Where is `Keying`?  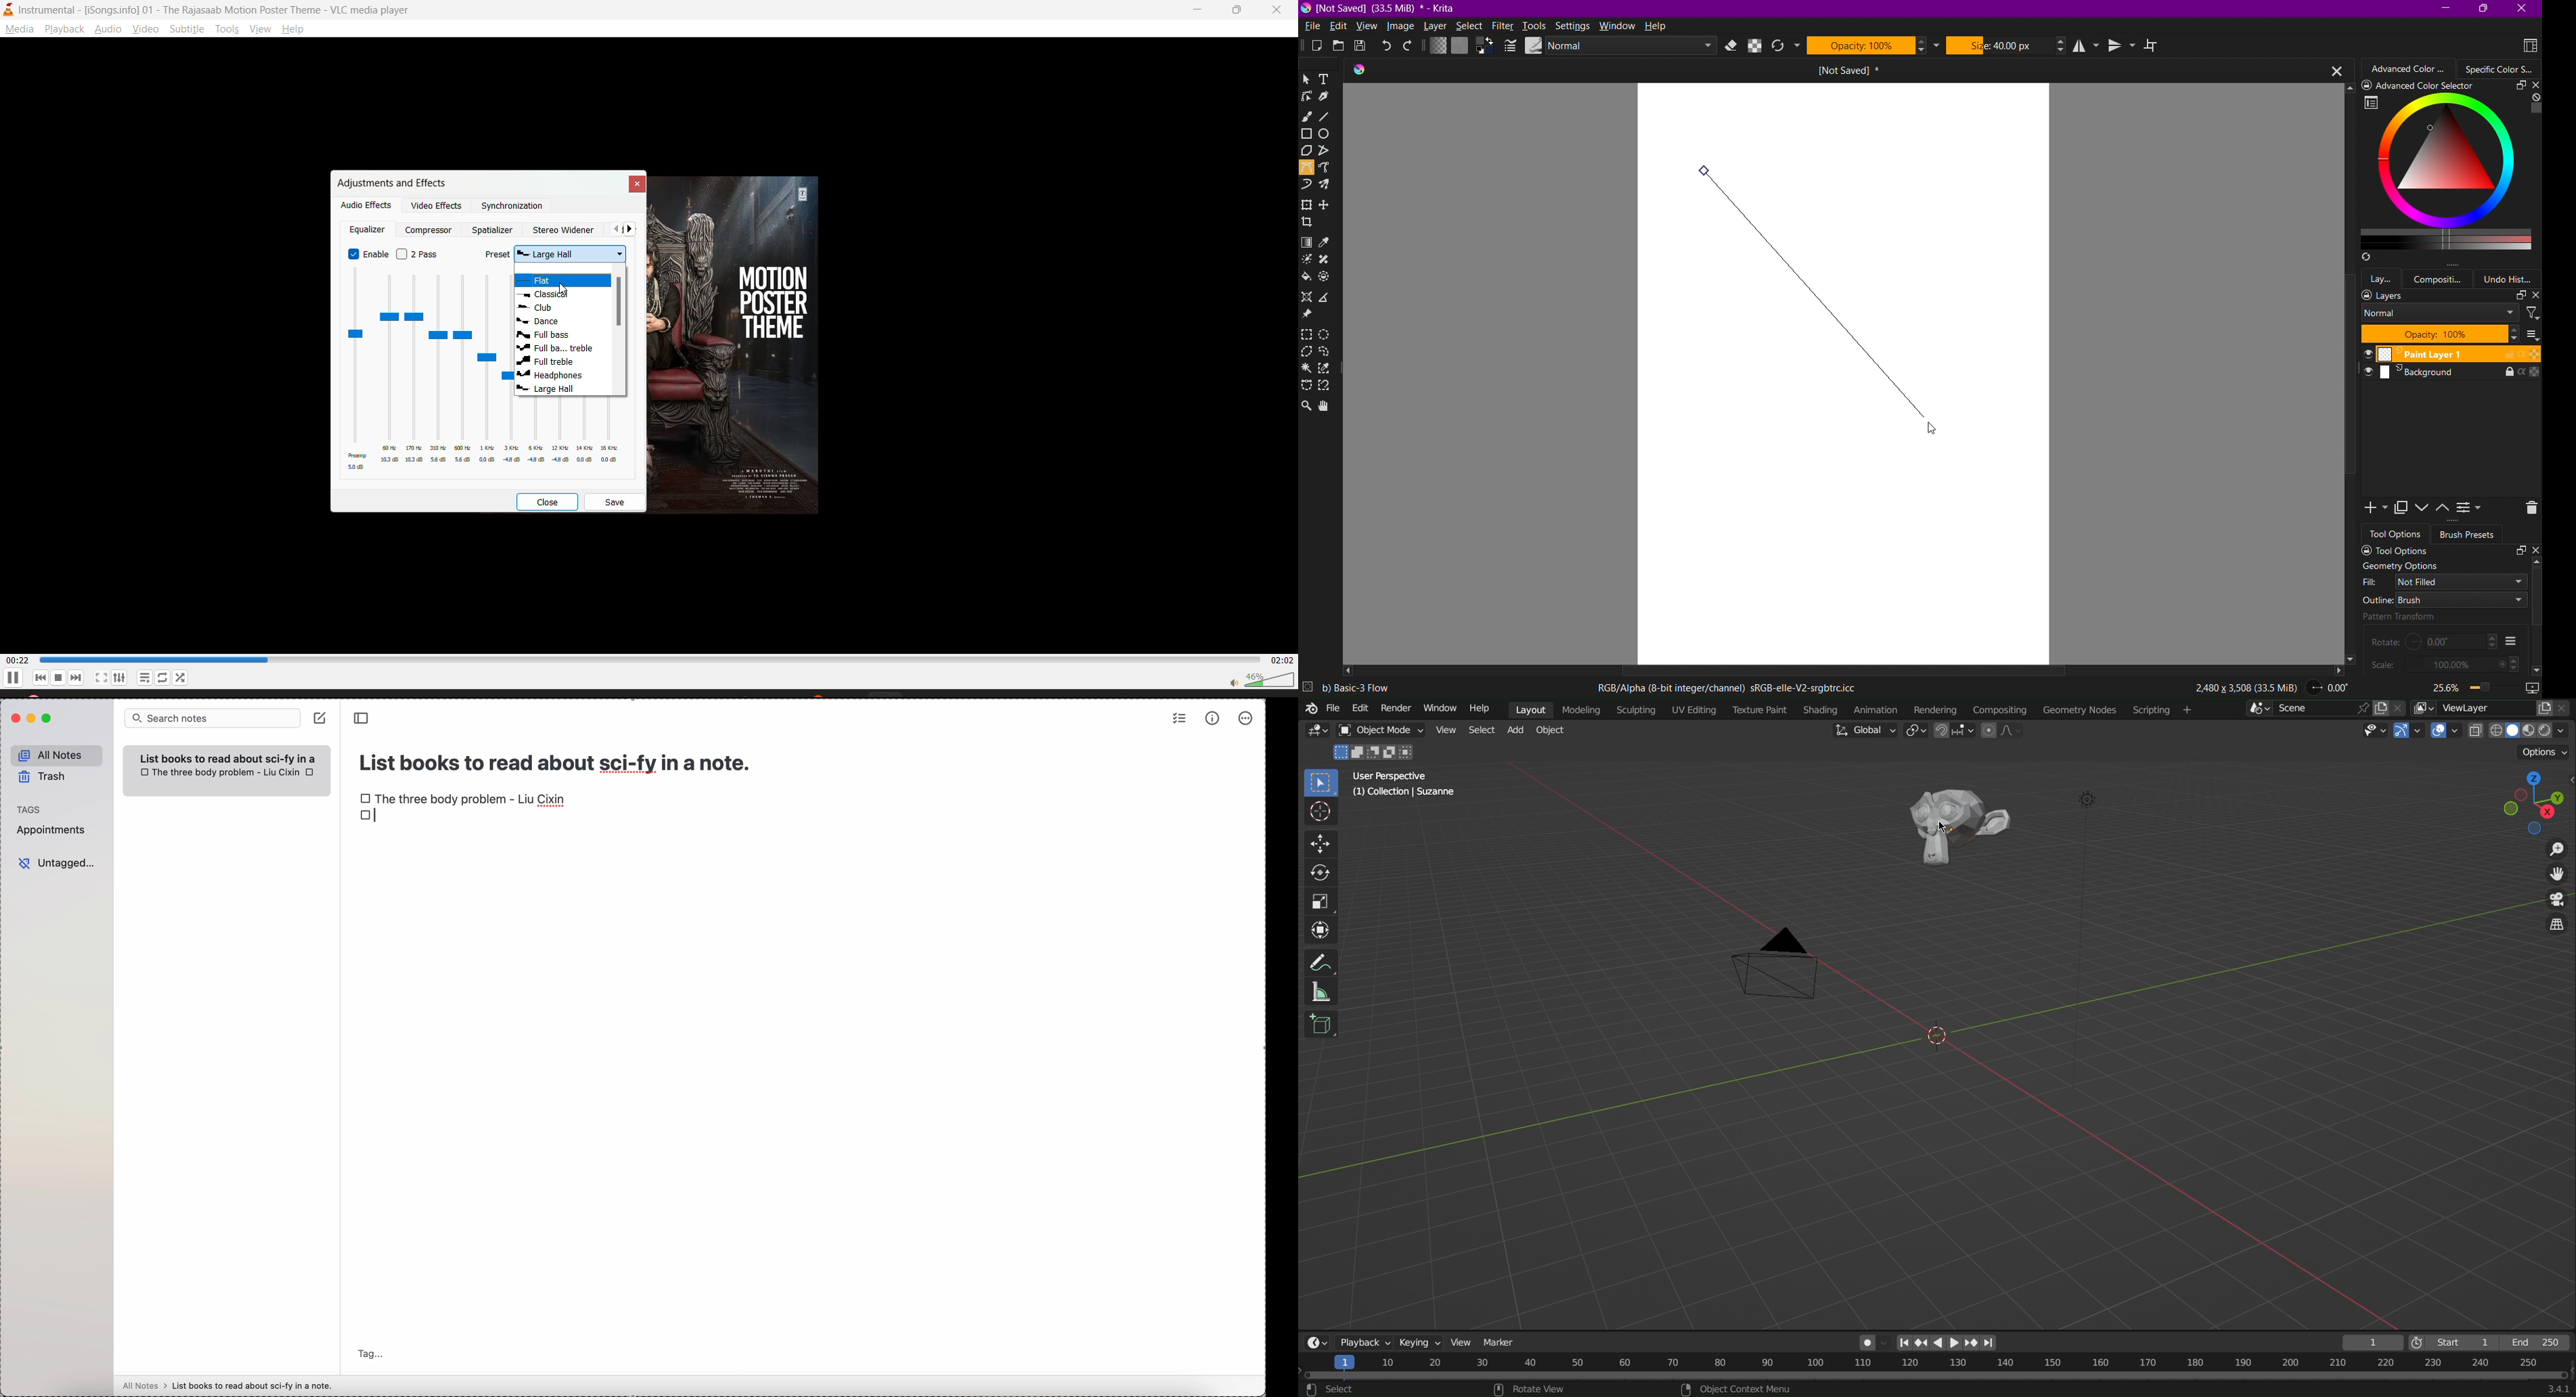
Keying is located at coordinates (1421, 1344).